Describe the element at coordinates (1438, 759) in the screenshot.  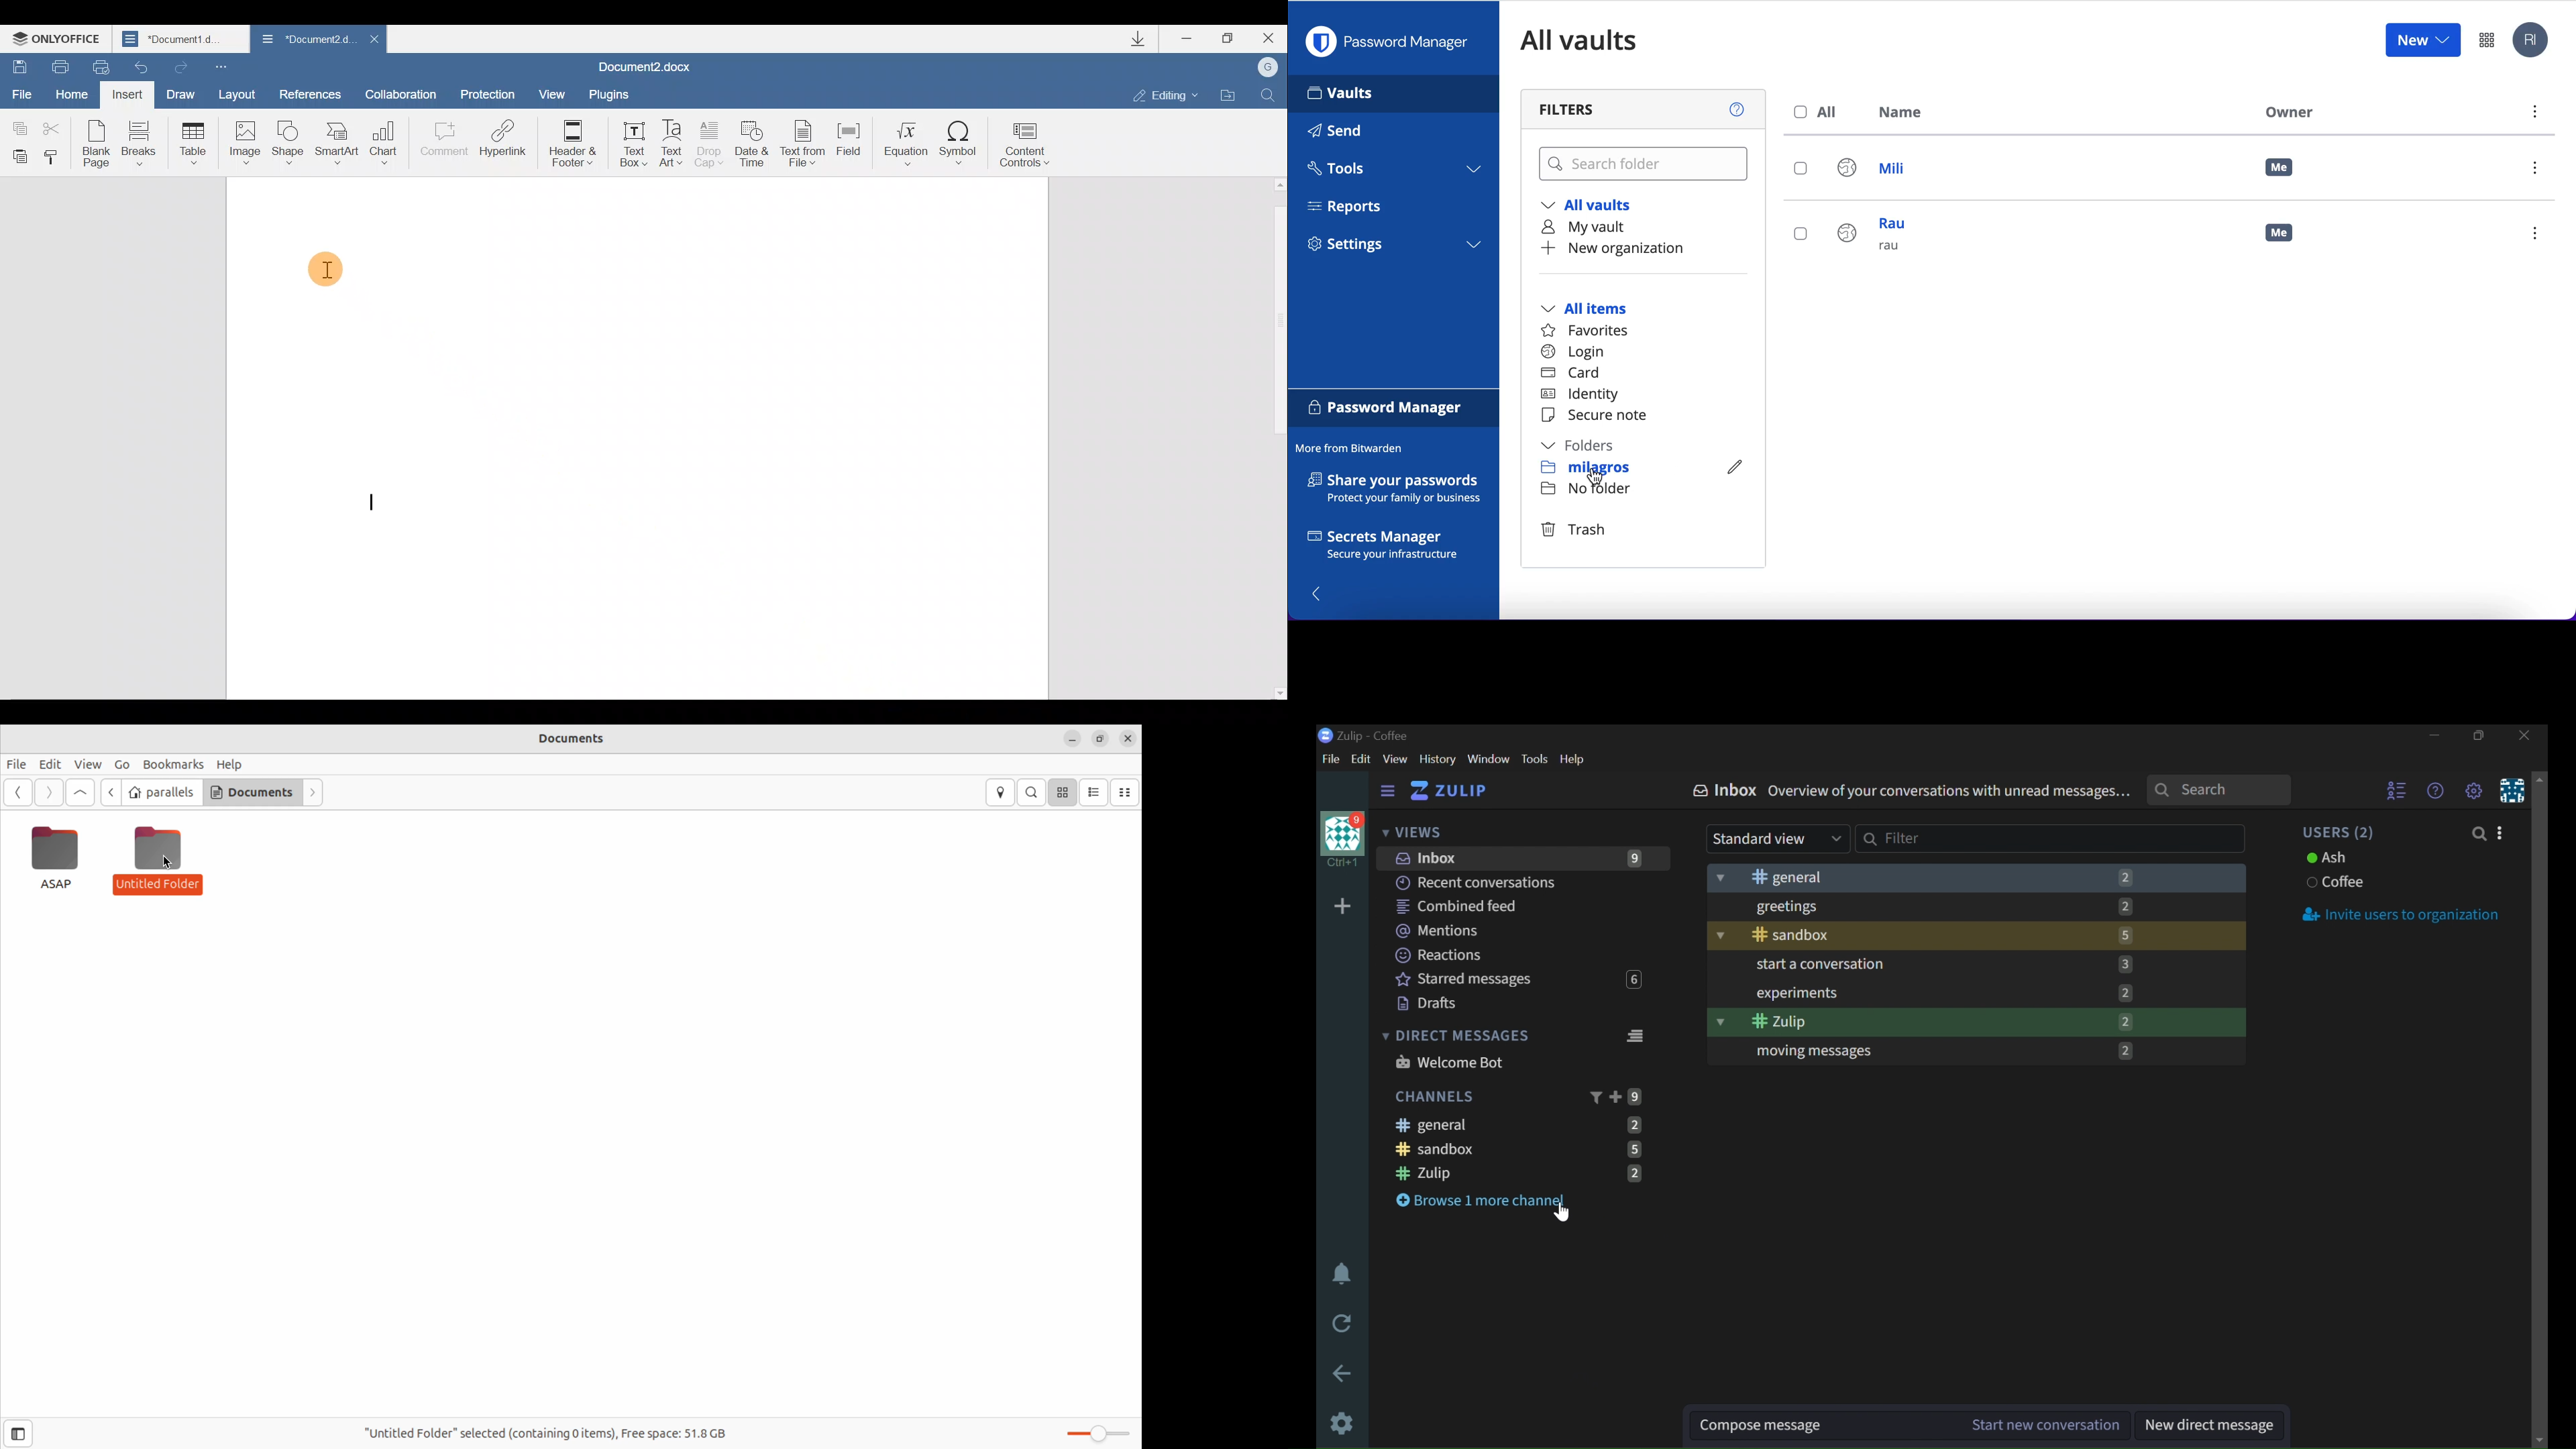
I see `HISTORY` at that location.